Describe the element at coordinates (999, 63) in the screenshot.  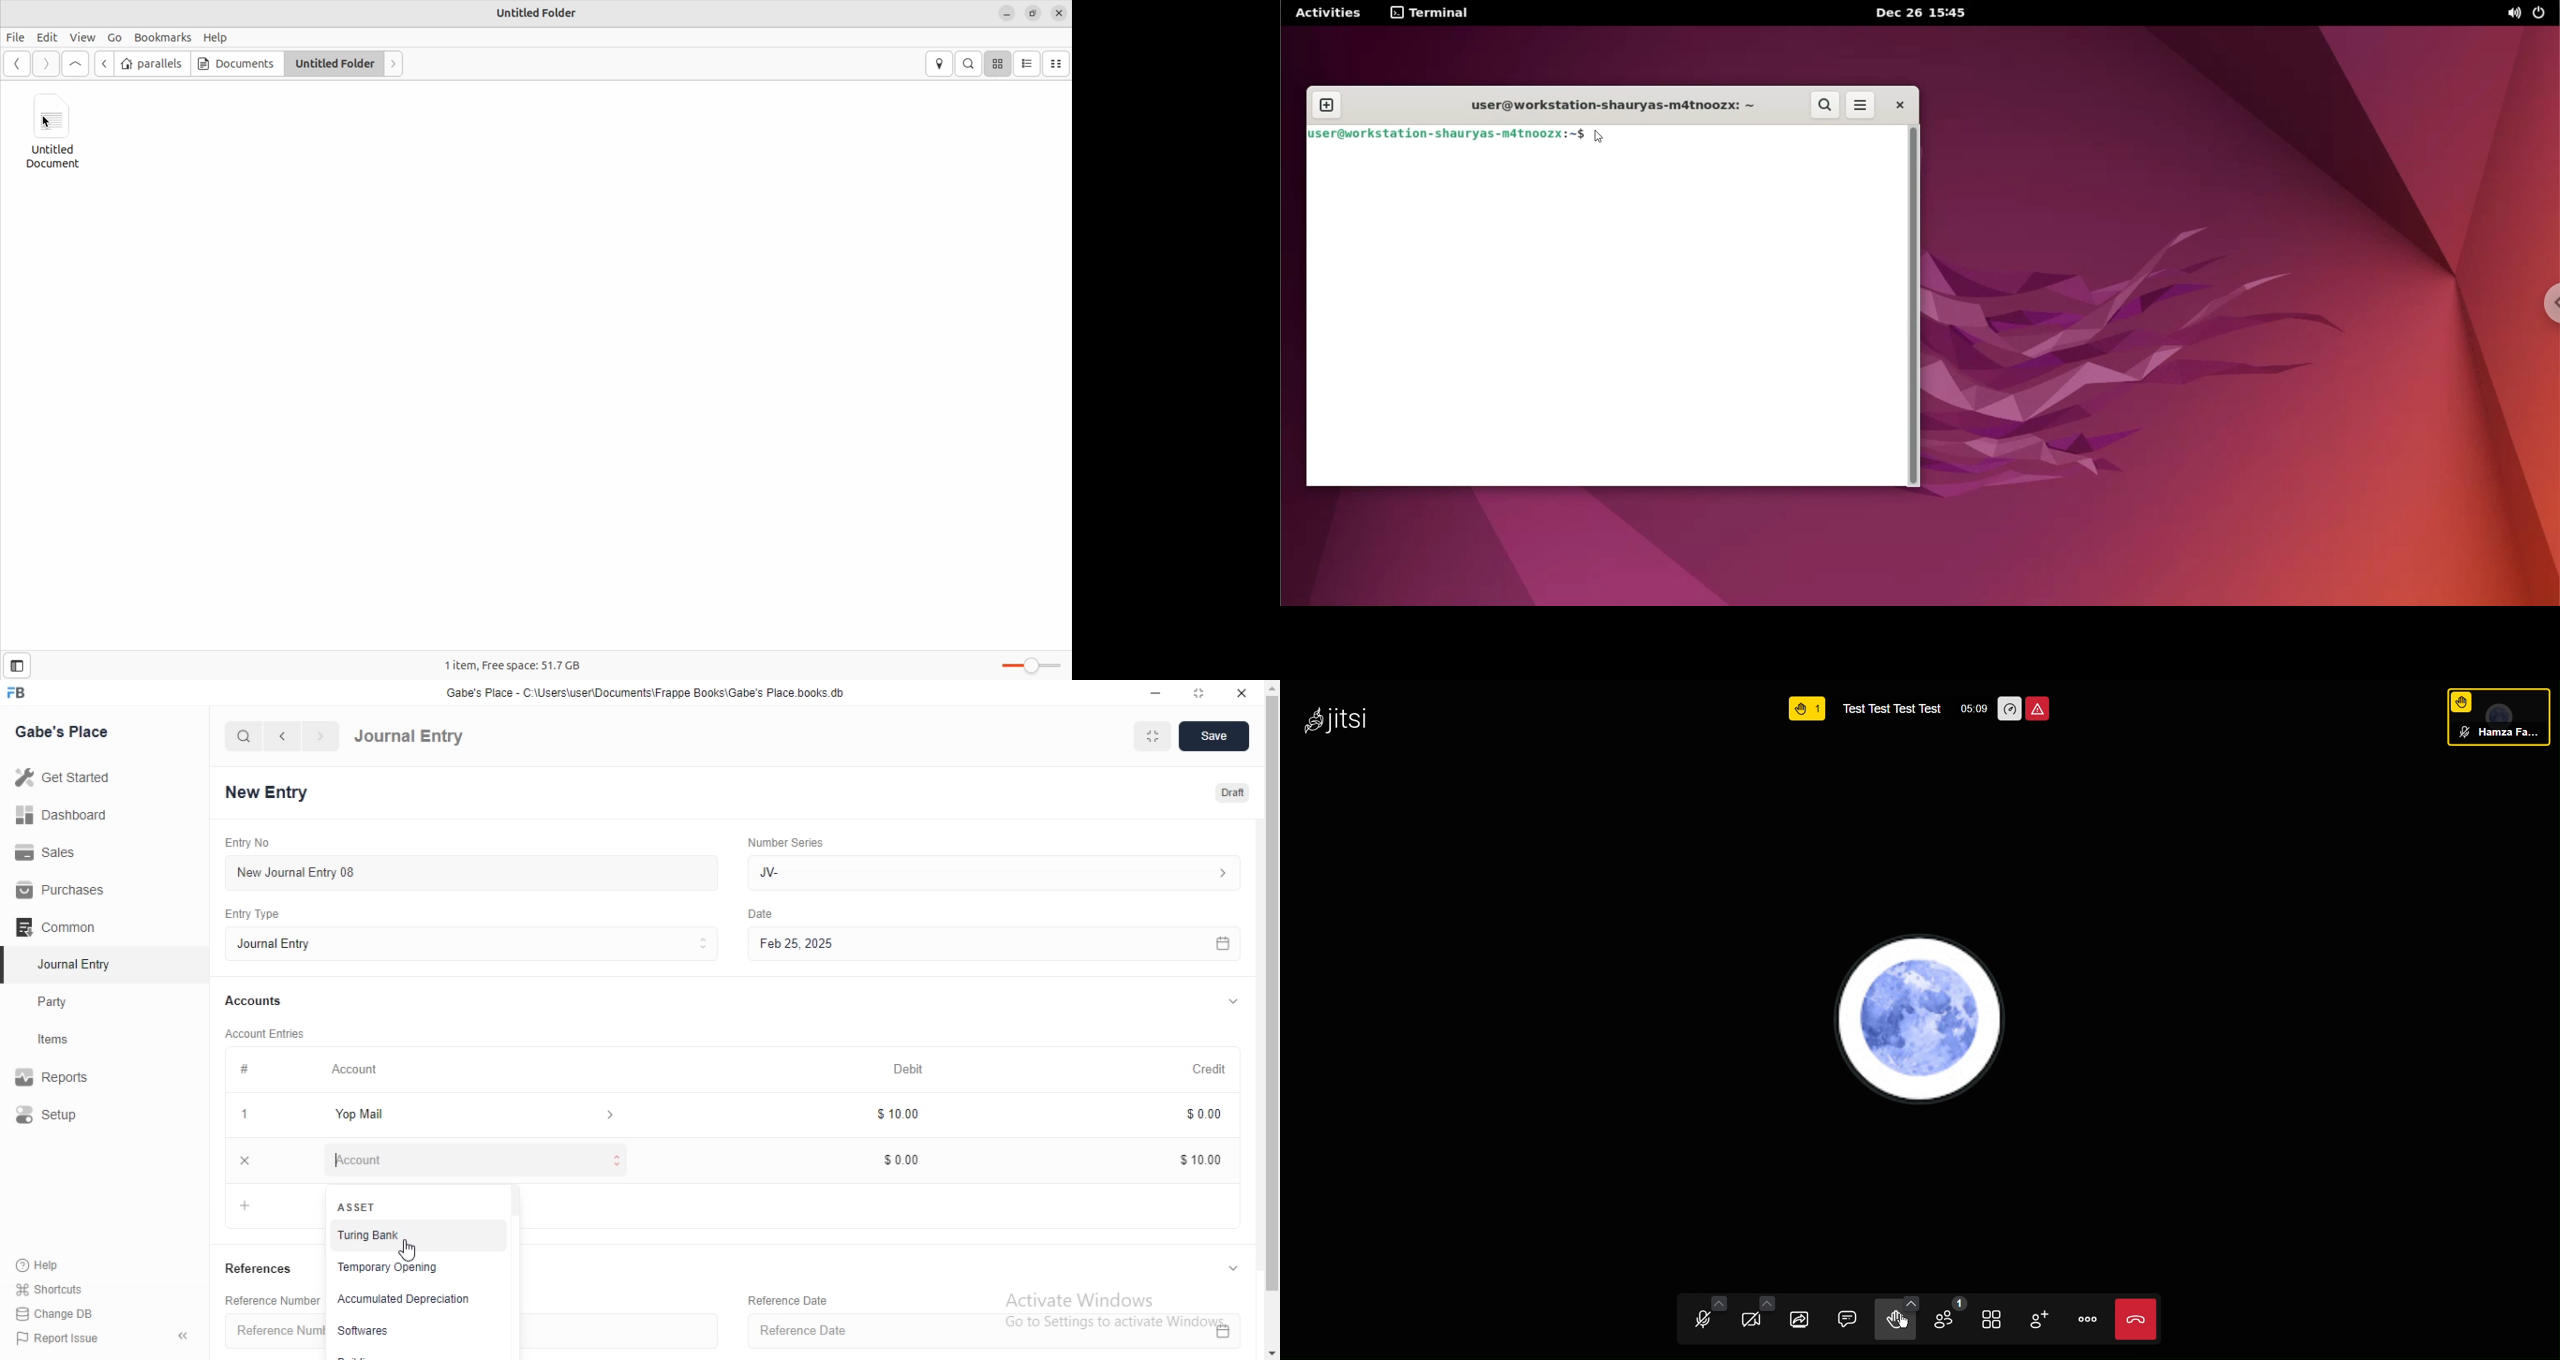
I see `icon view` at that location.